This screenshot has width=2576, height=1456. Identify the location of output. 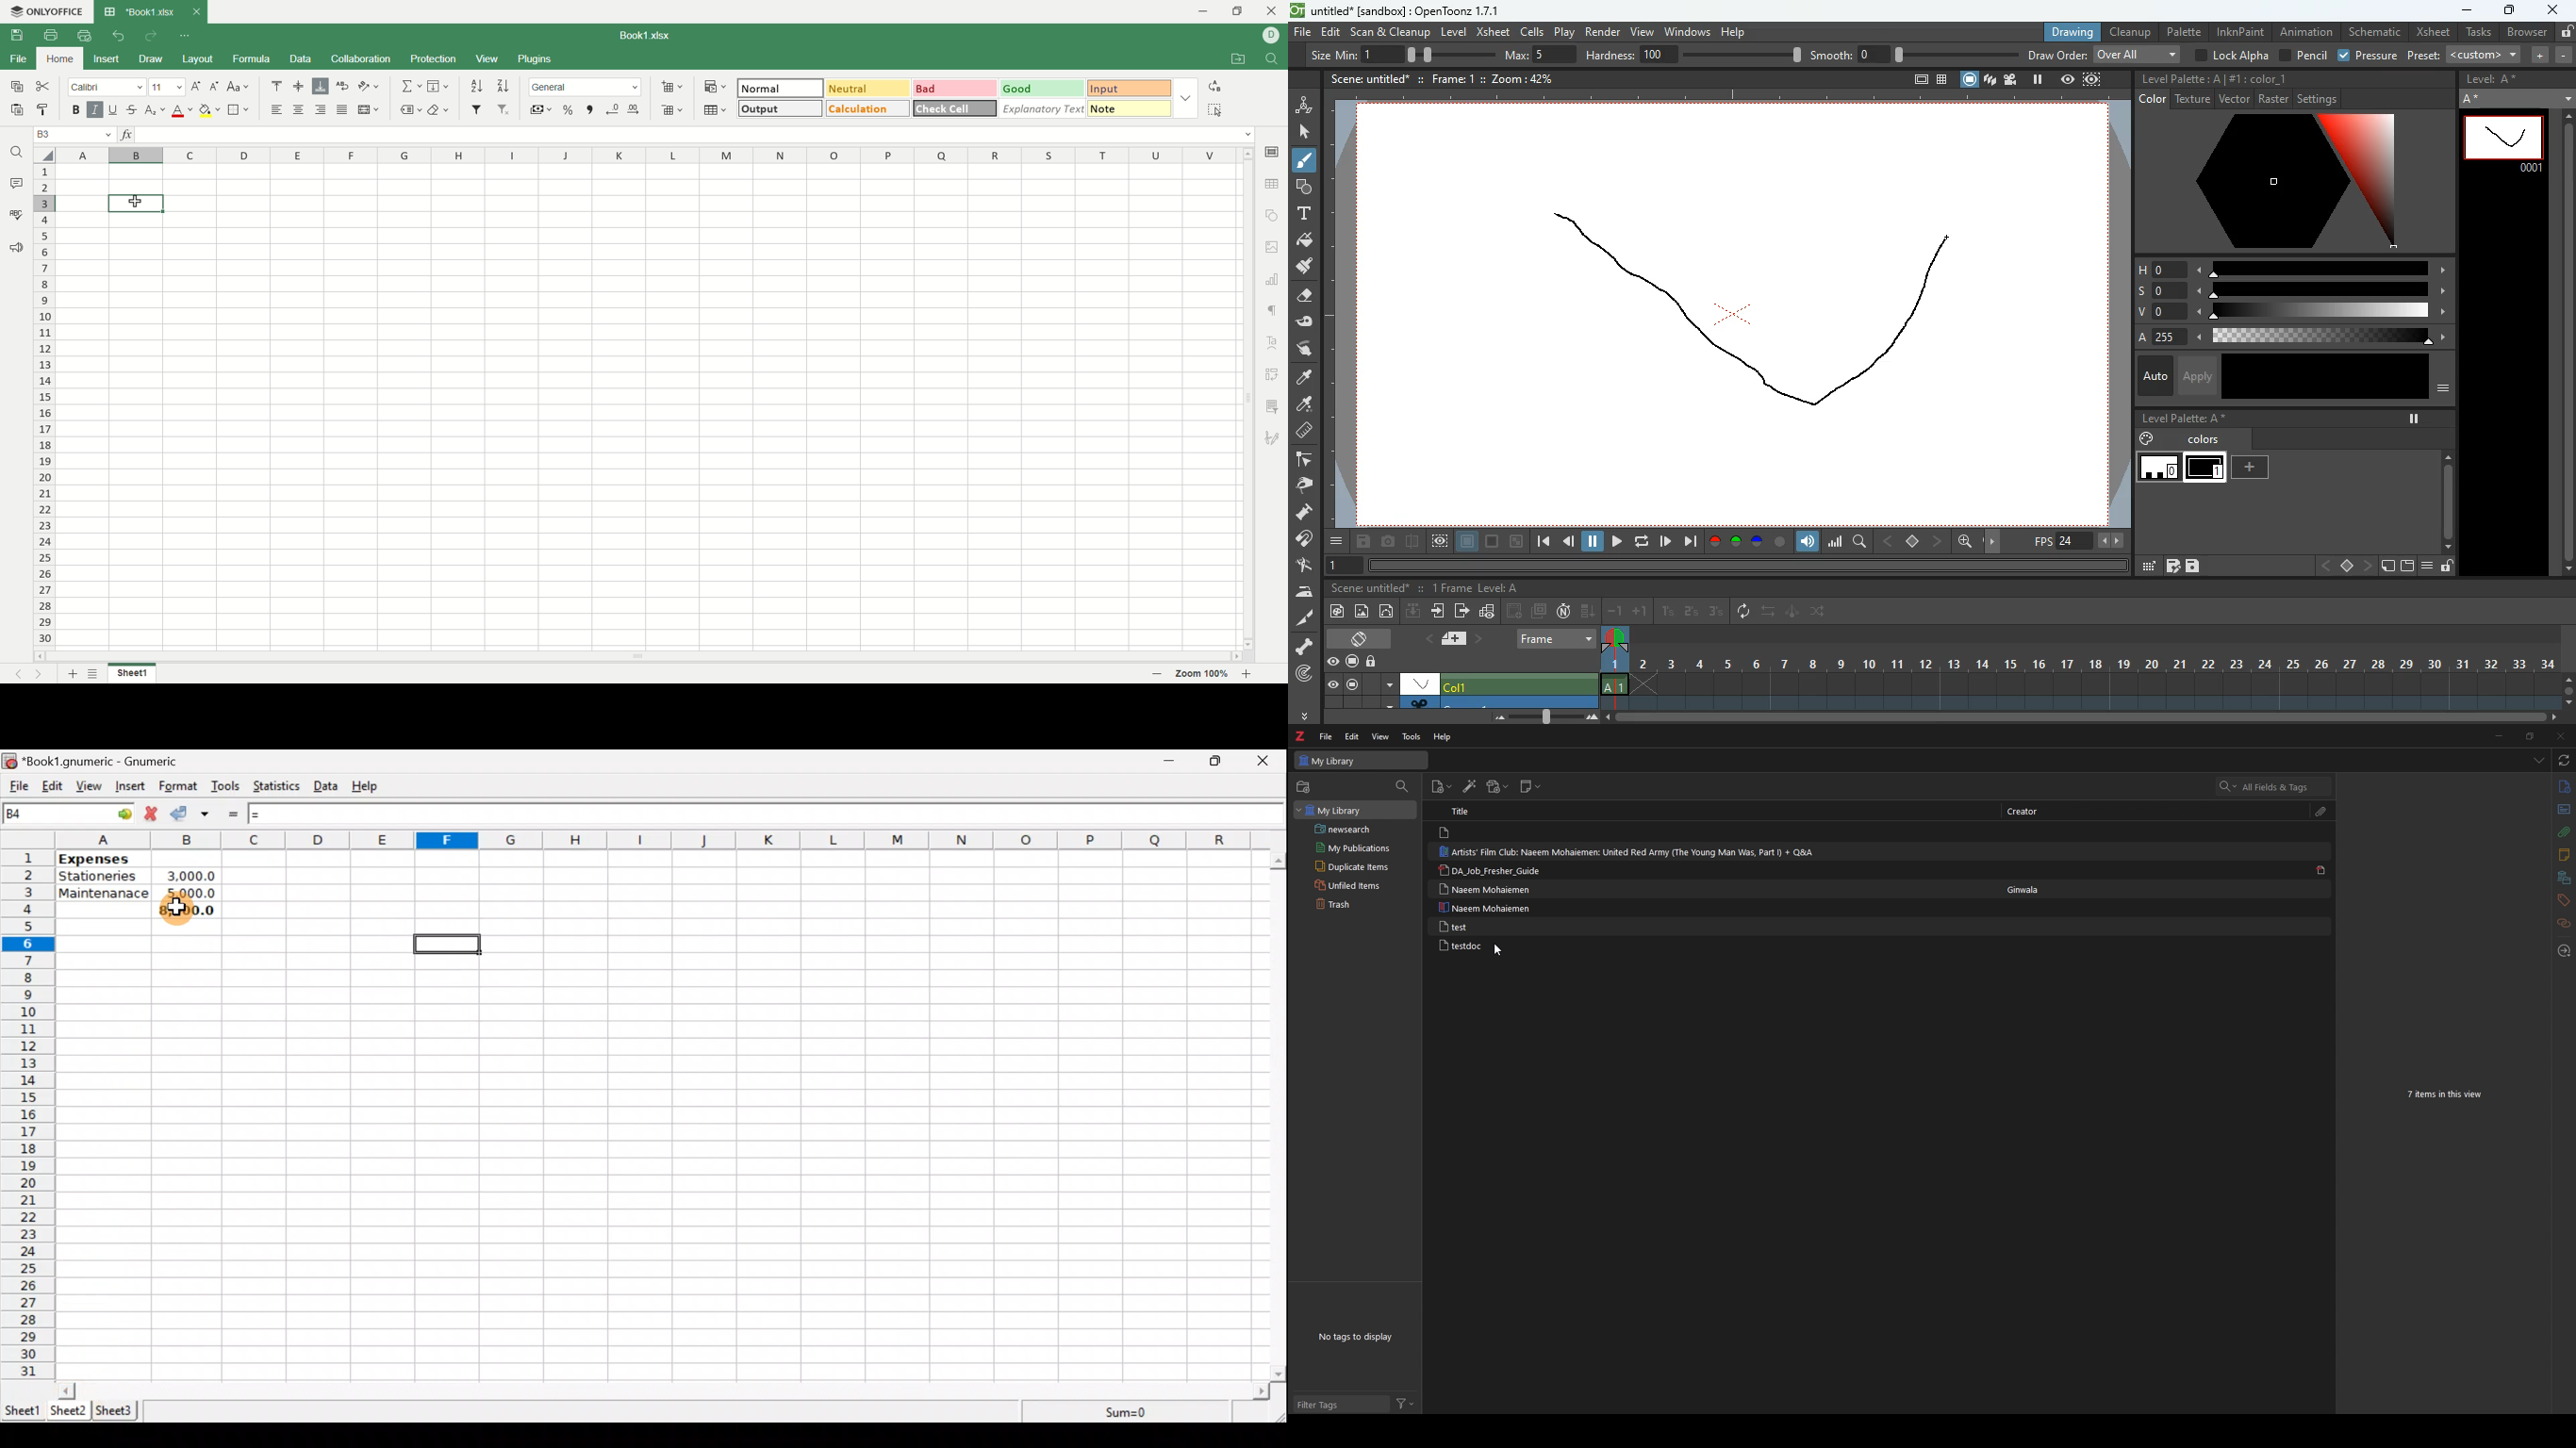
(782, 107).